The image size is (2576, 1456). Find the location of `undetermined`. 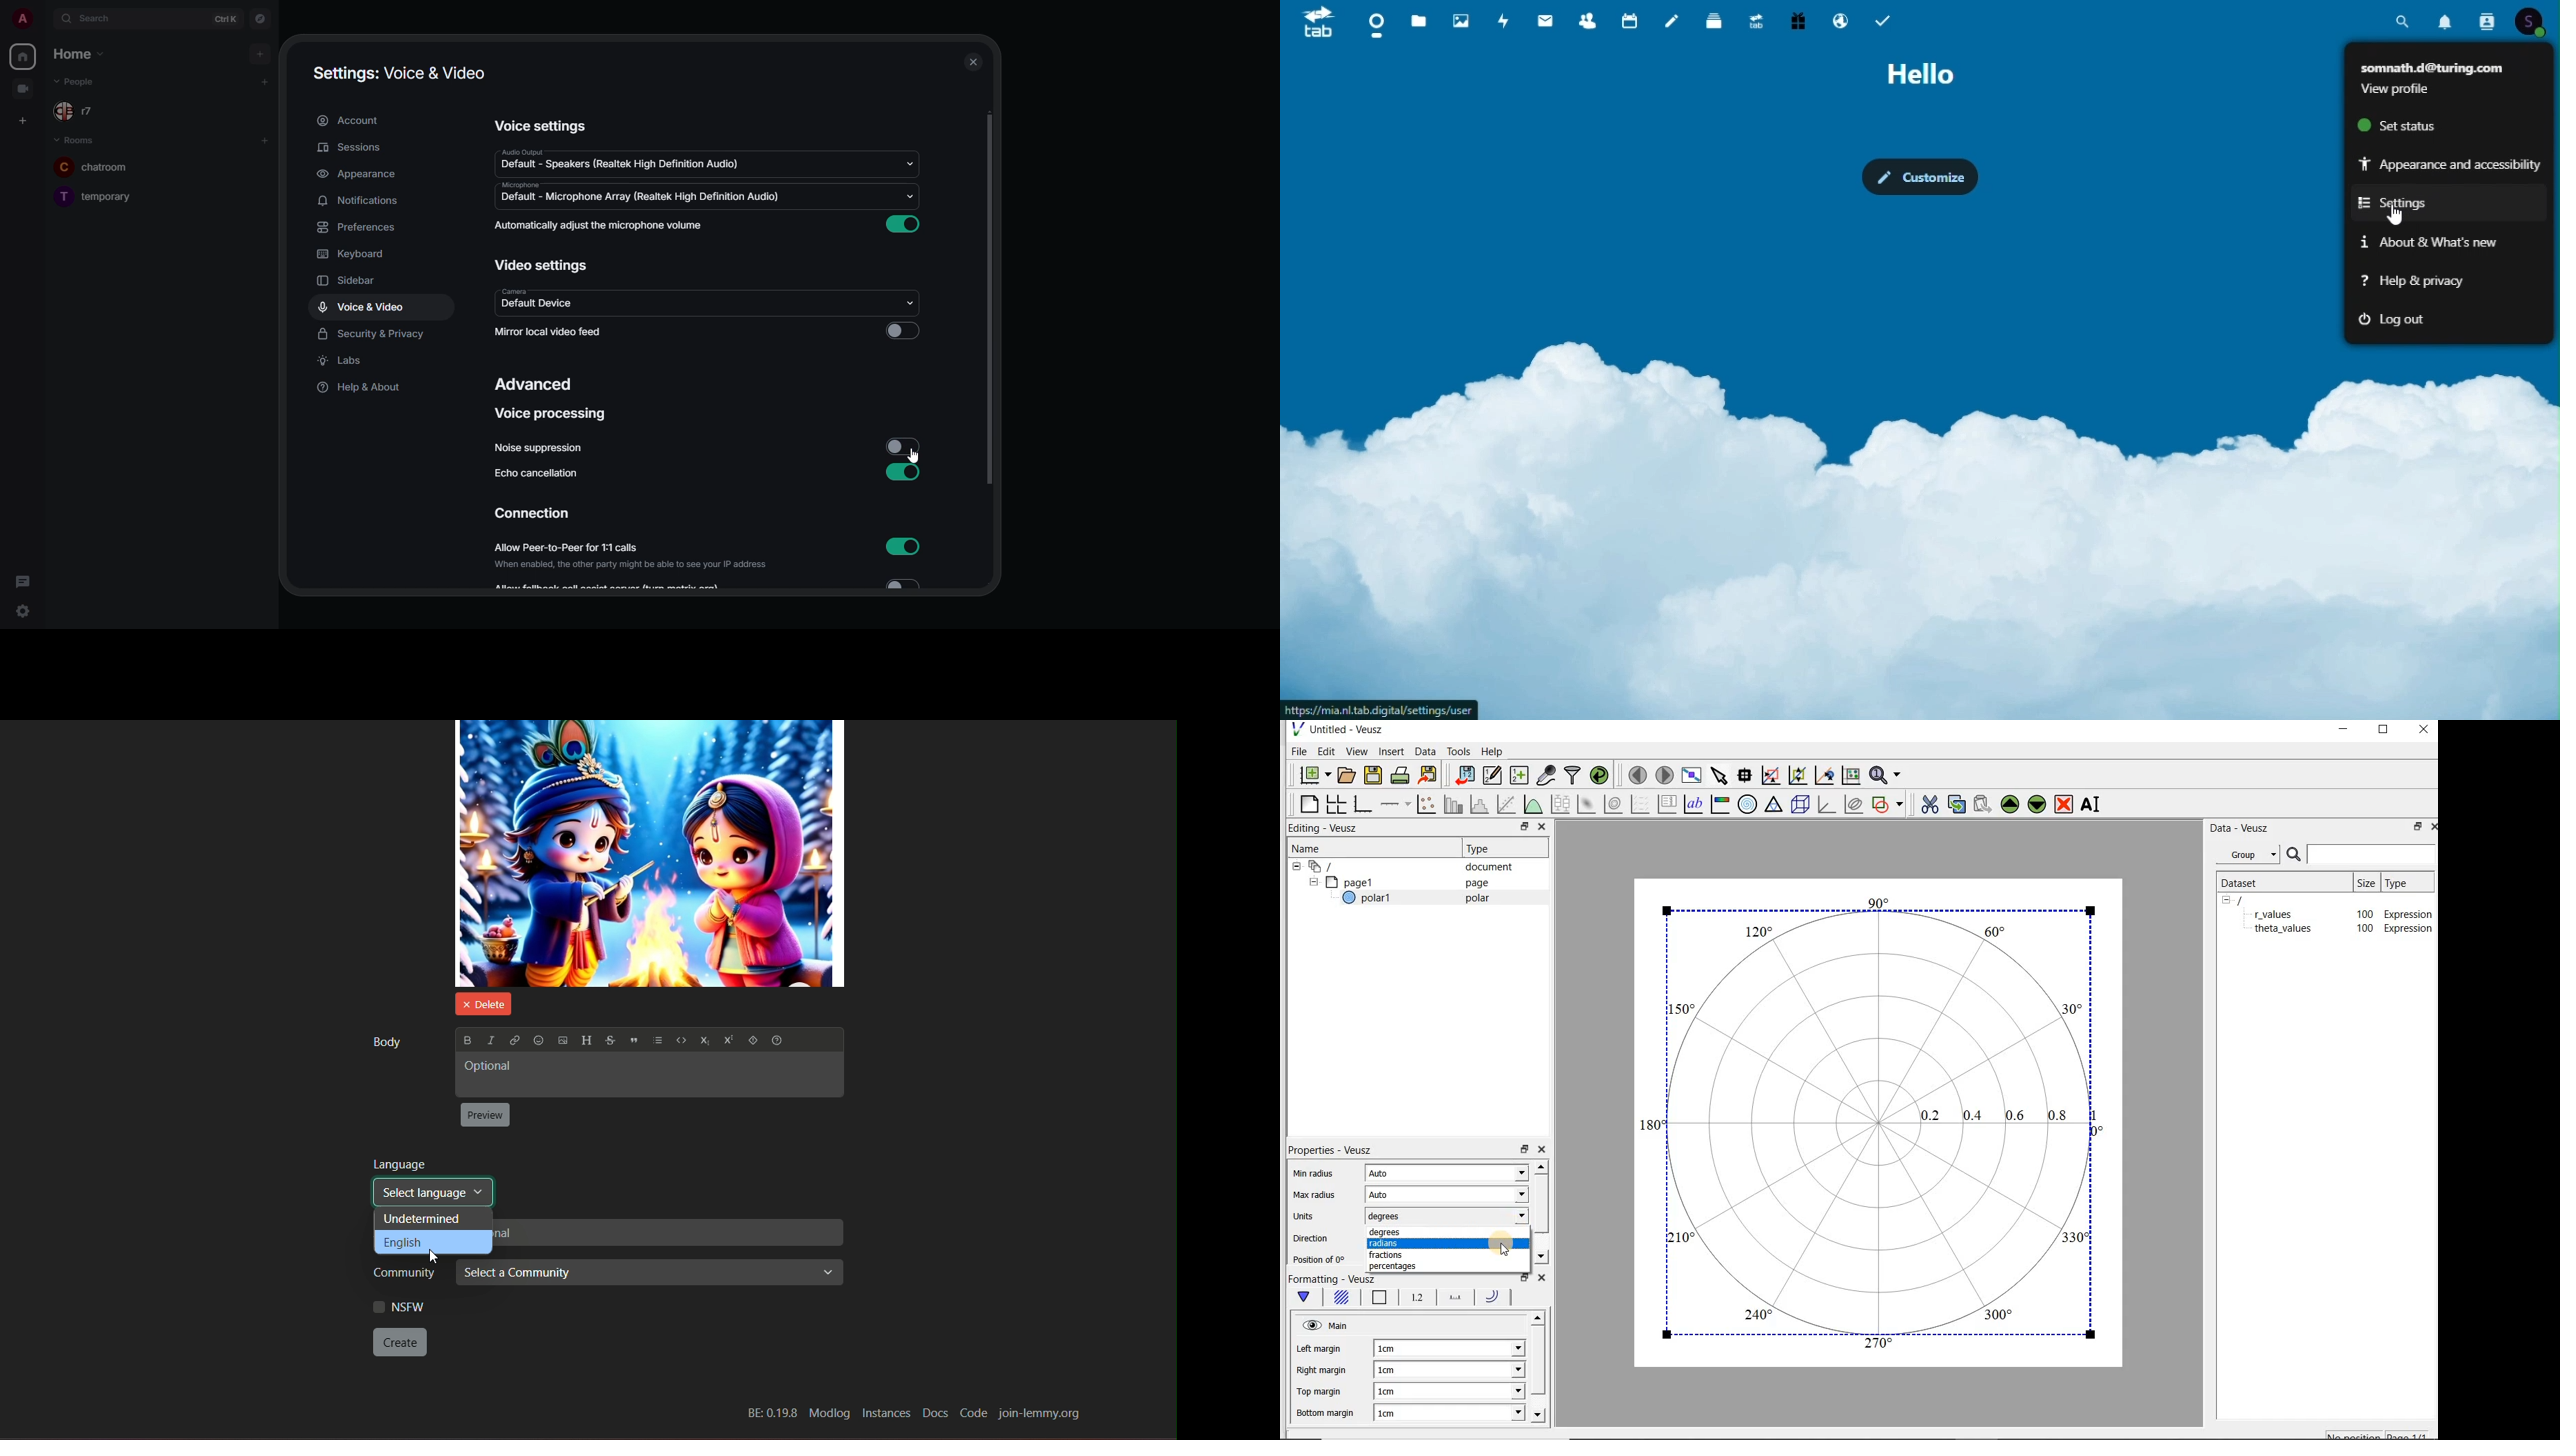

undetermined is located at coordinates (433, 1219).